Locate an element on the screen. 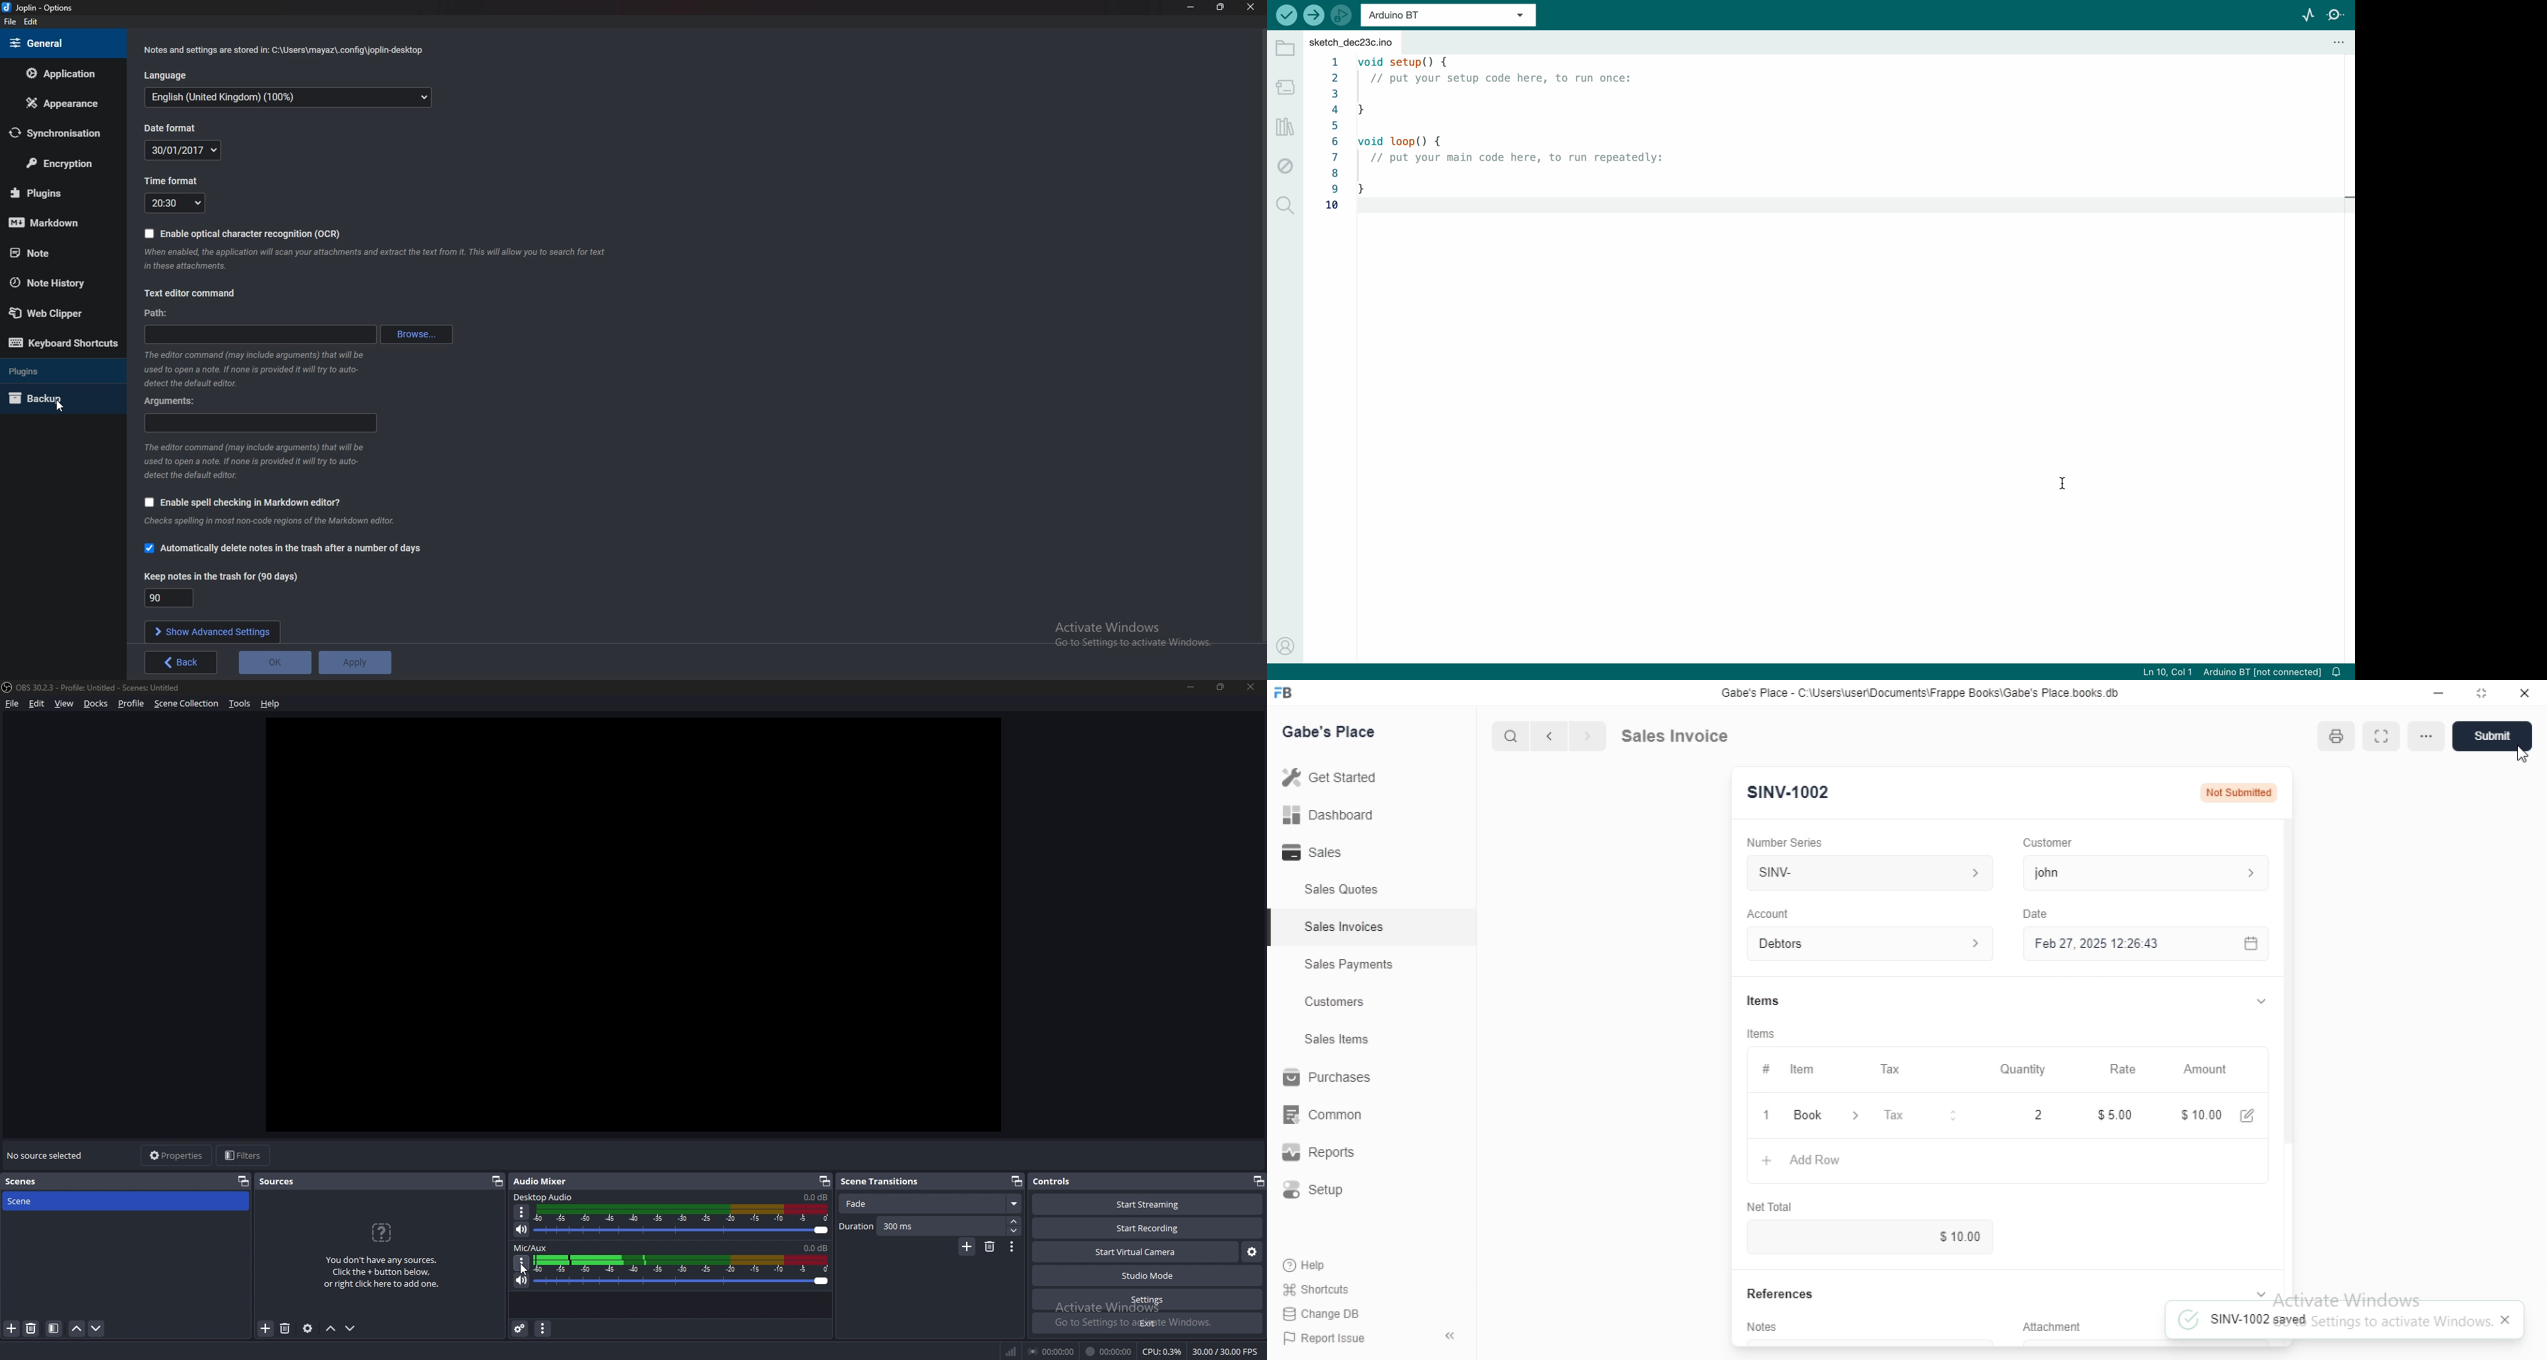 The image size is (2548, 1372). Info on ocr is located at coordinates (371, 259).